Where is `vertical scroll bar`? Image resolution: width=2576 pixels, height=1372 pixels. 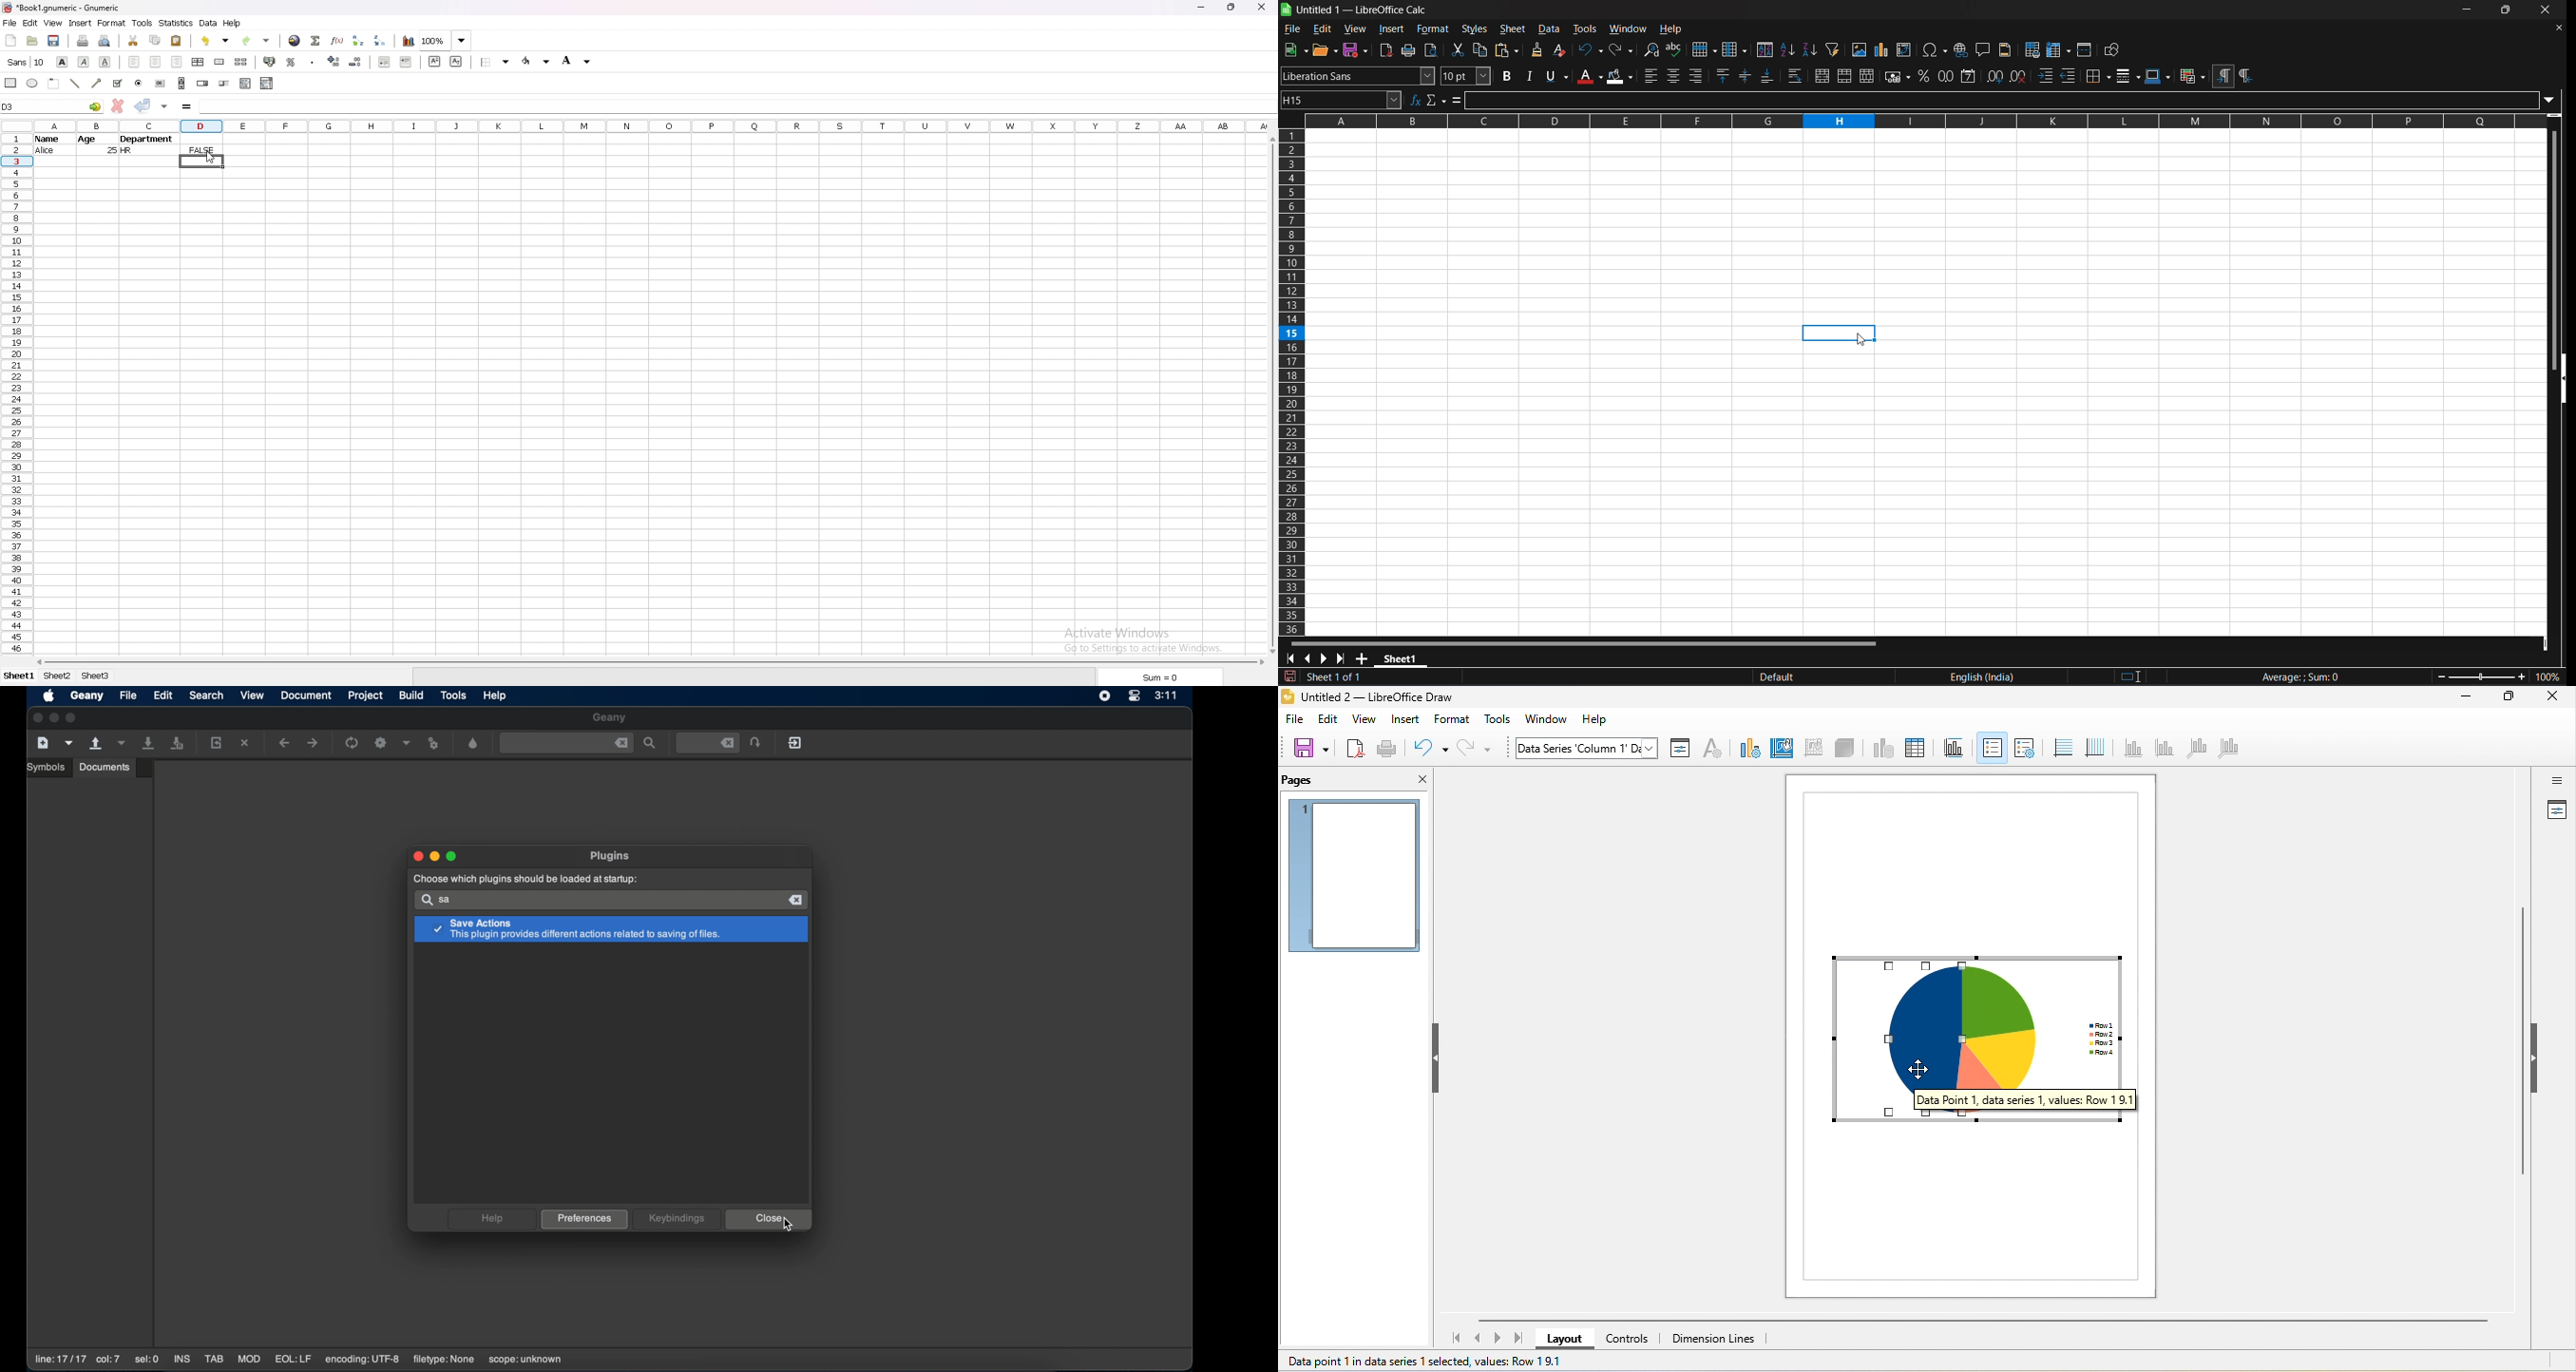
vertical scroll bar is located at coordinates (2523, 1047).